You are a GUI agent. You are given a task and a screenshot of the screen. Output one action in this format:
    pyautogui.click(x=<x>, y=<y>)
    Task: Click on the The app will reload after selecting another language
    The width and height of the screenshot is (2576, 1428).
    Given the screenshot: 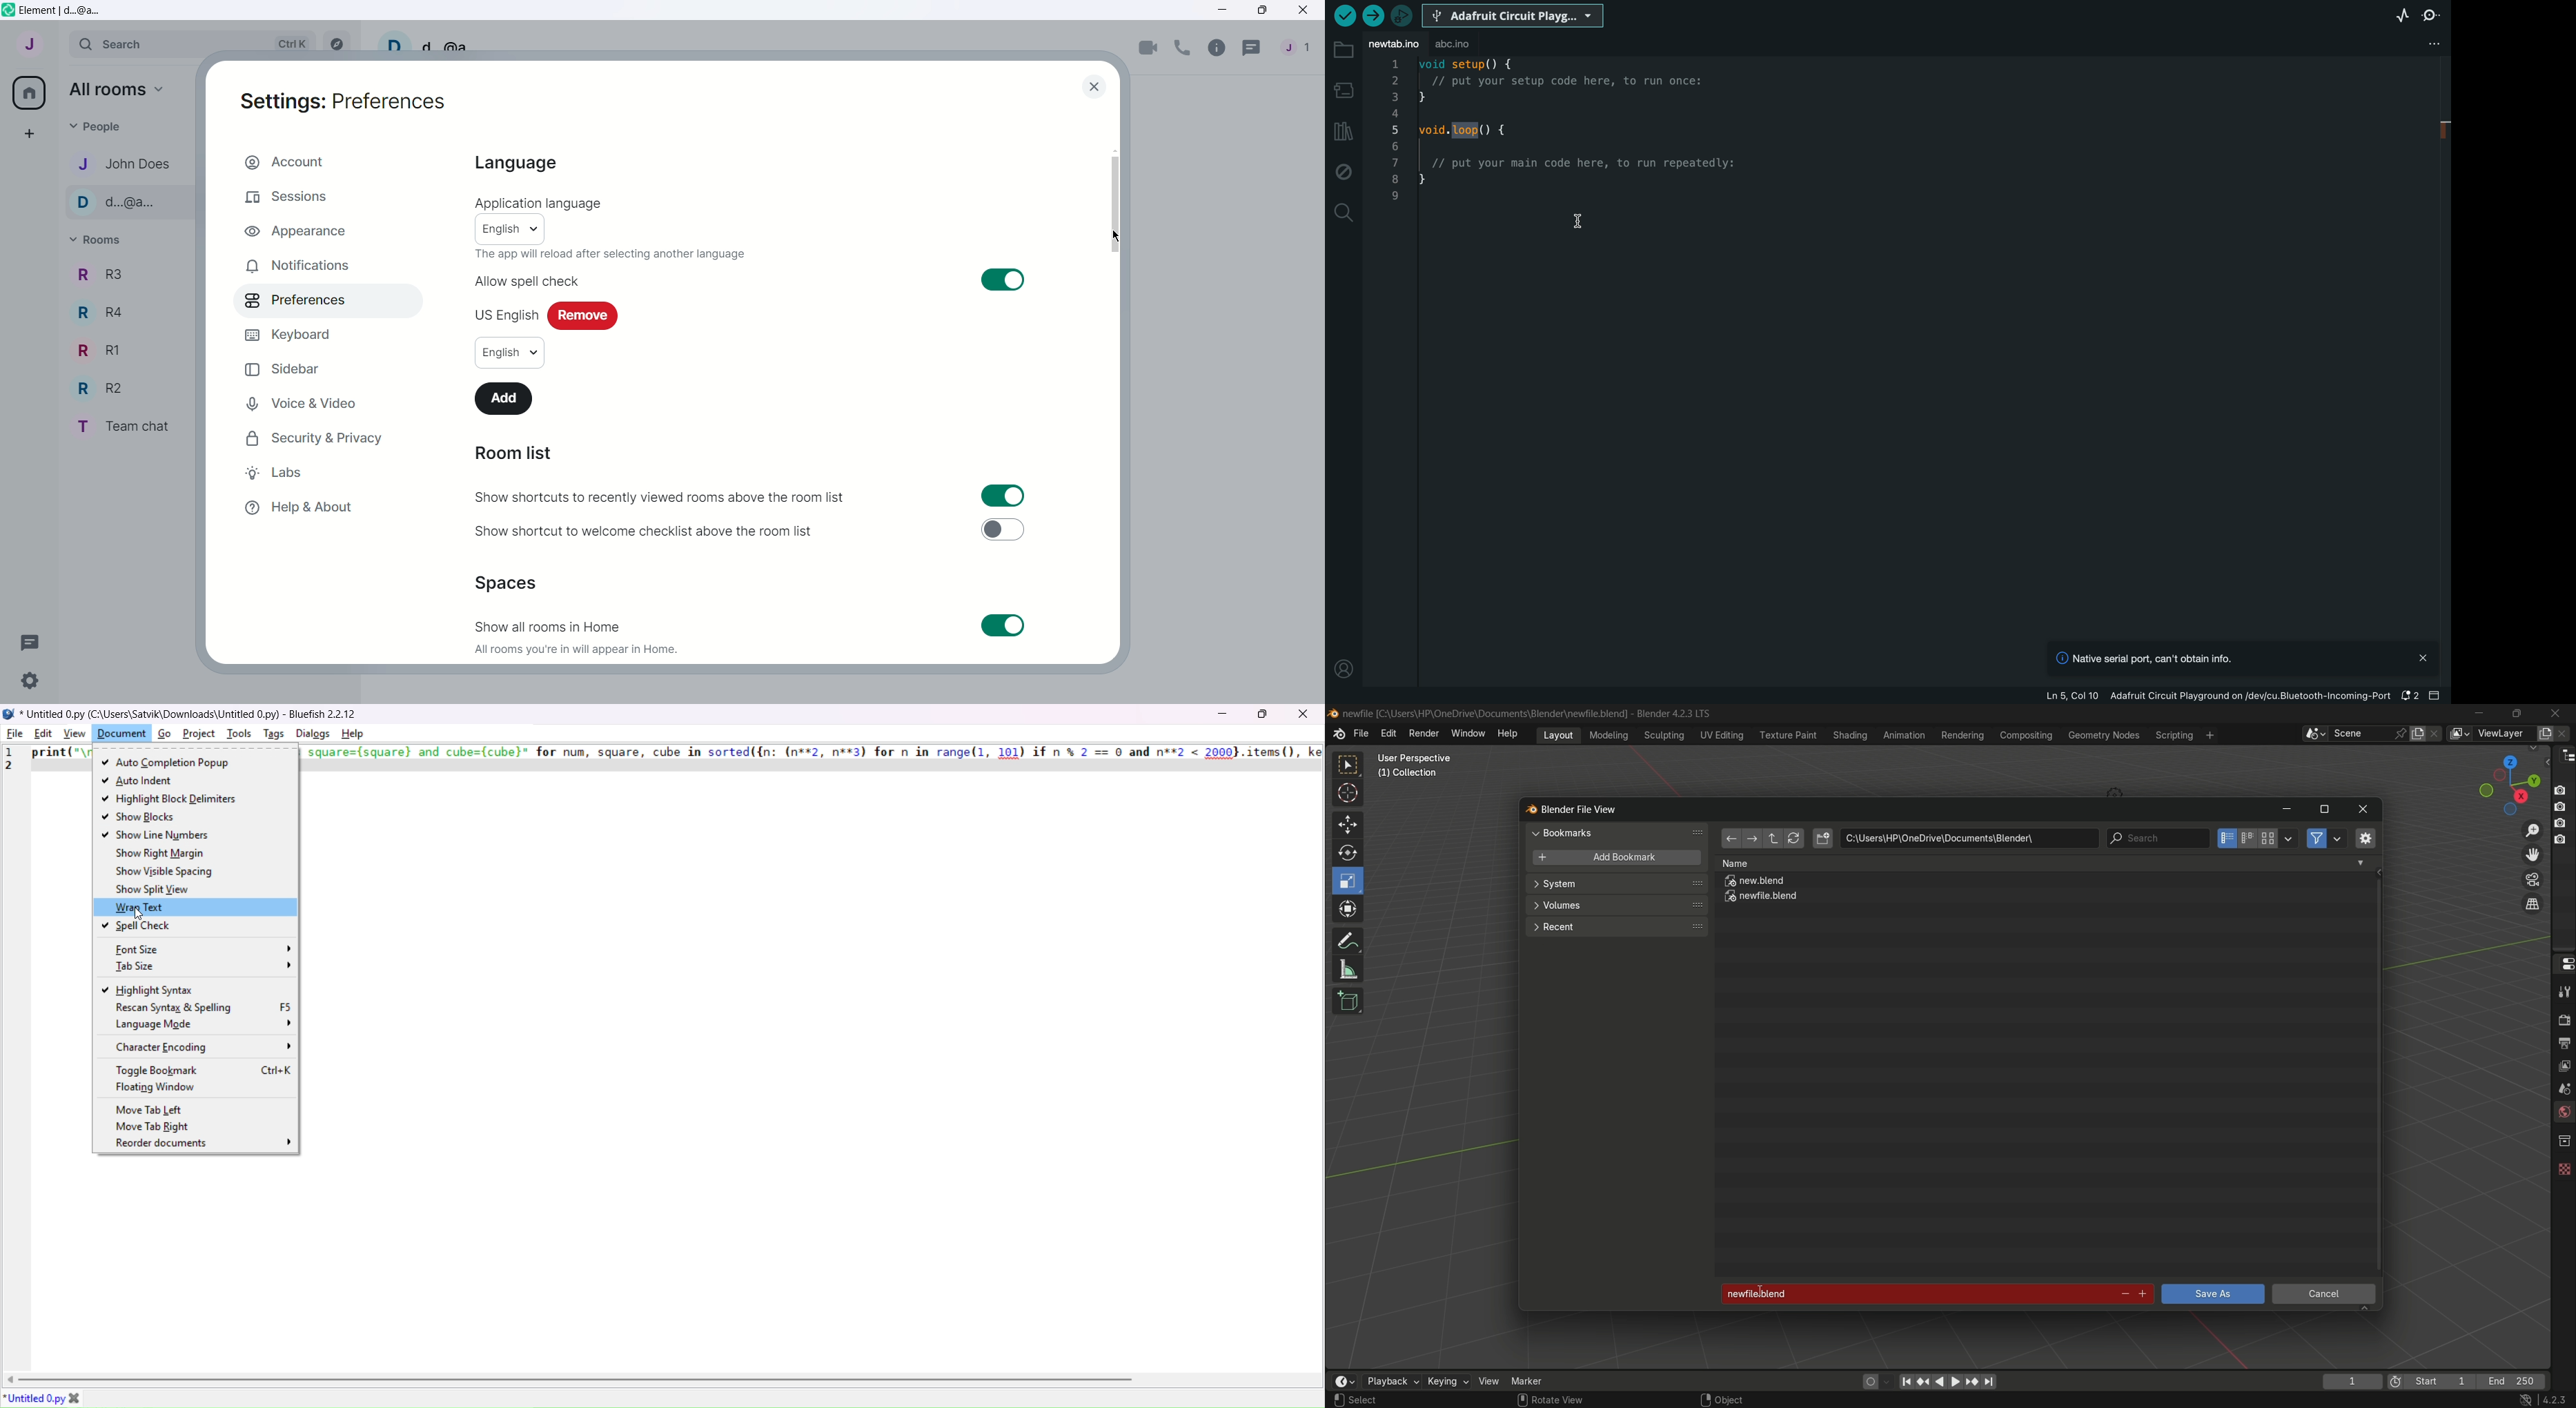 What is the action you would take?
    pyautogui.click(x=611, y=255)
    